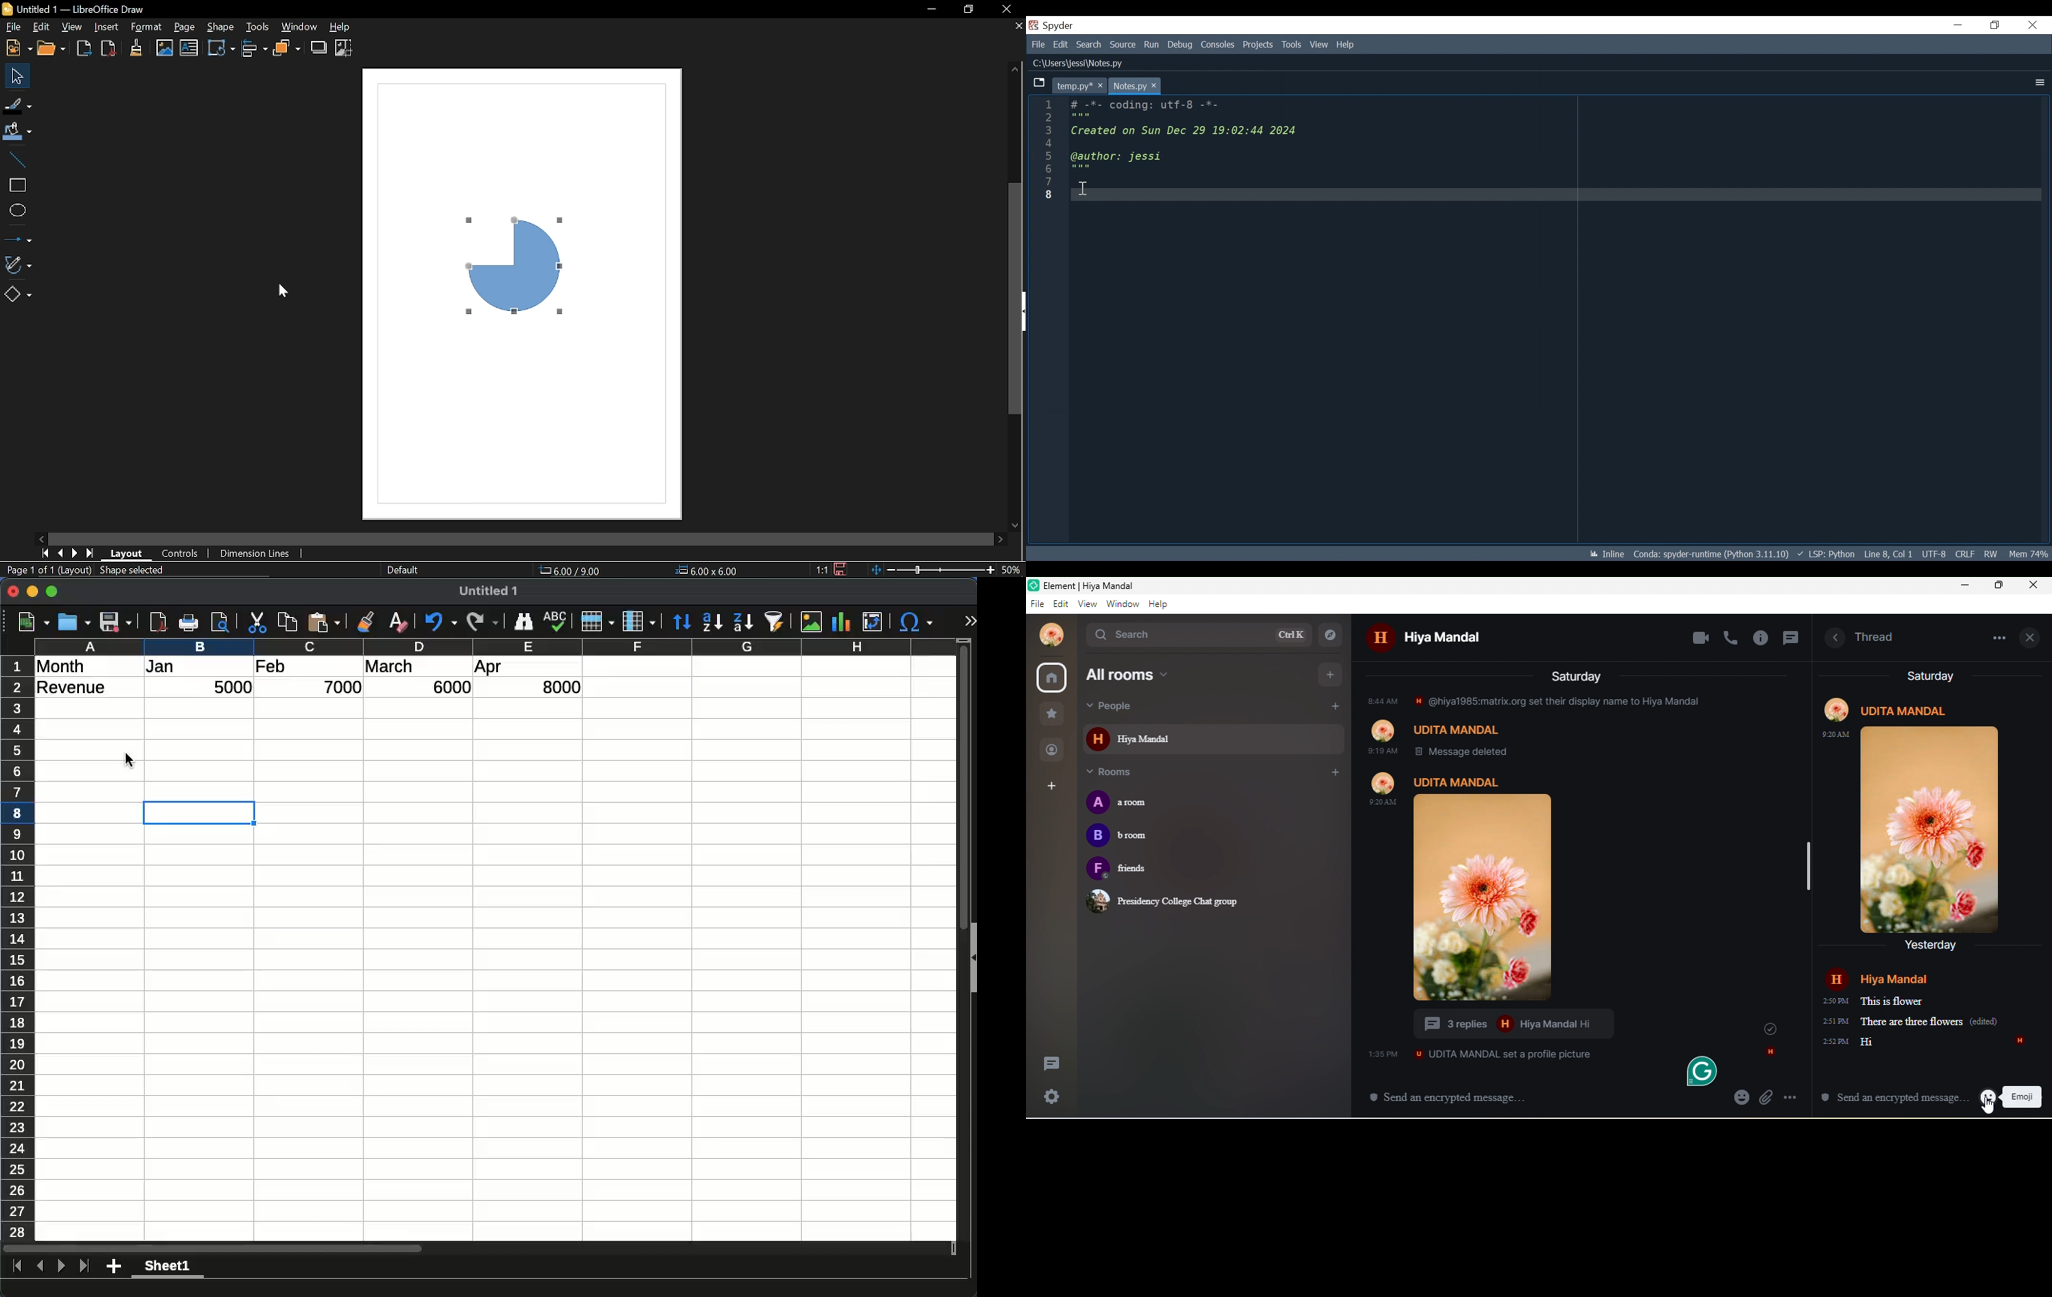 The image size is (2072, 1316). I want to click on # -*- coding: utf-8 -*- """ Spyder Editor  This is a temporary script file. """, so click(1554, 153).